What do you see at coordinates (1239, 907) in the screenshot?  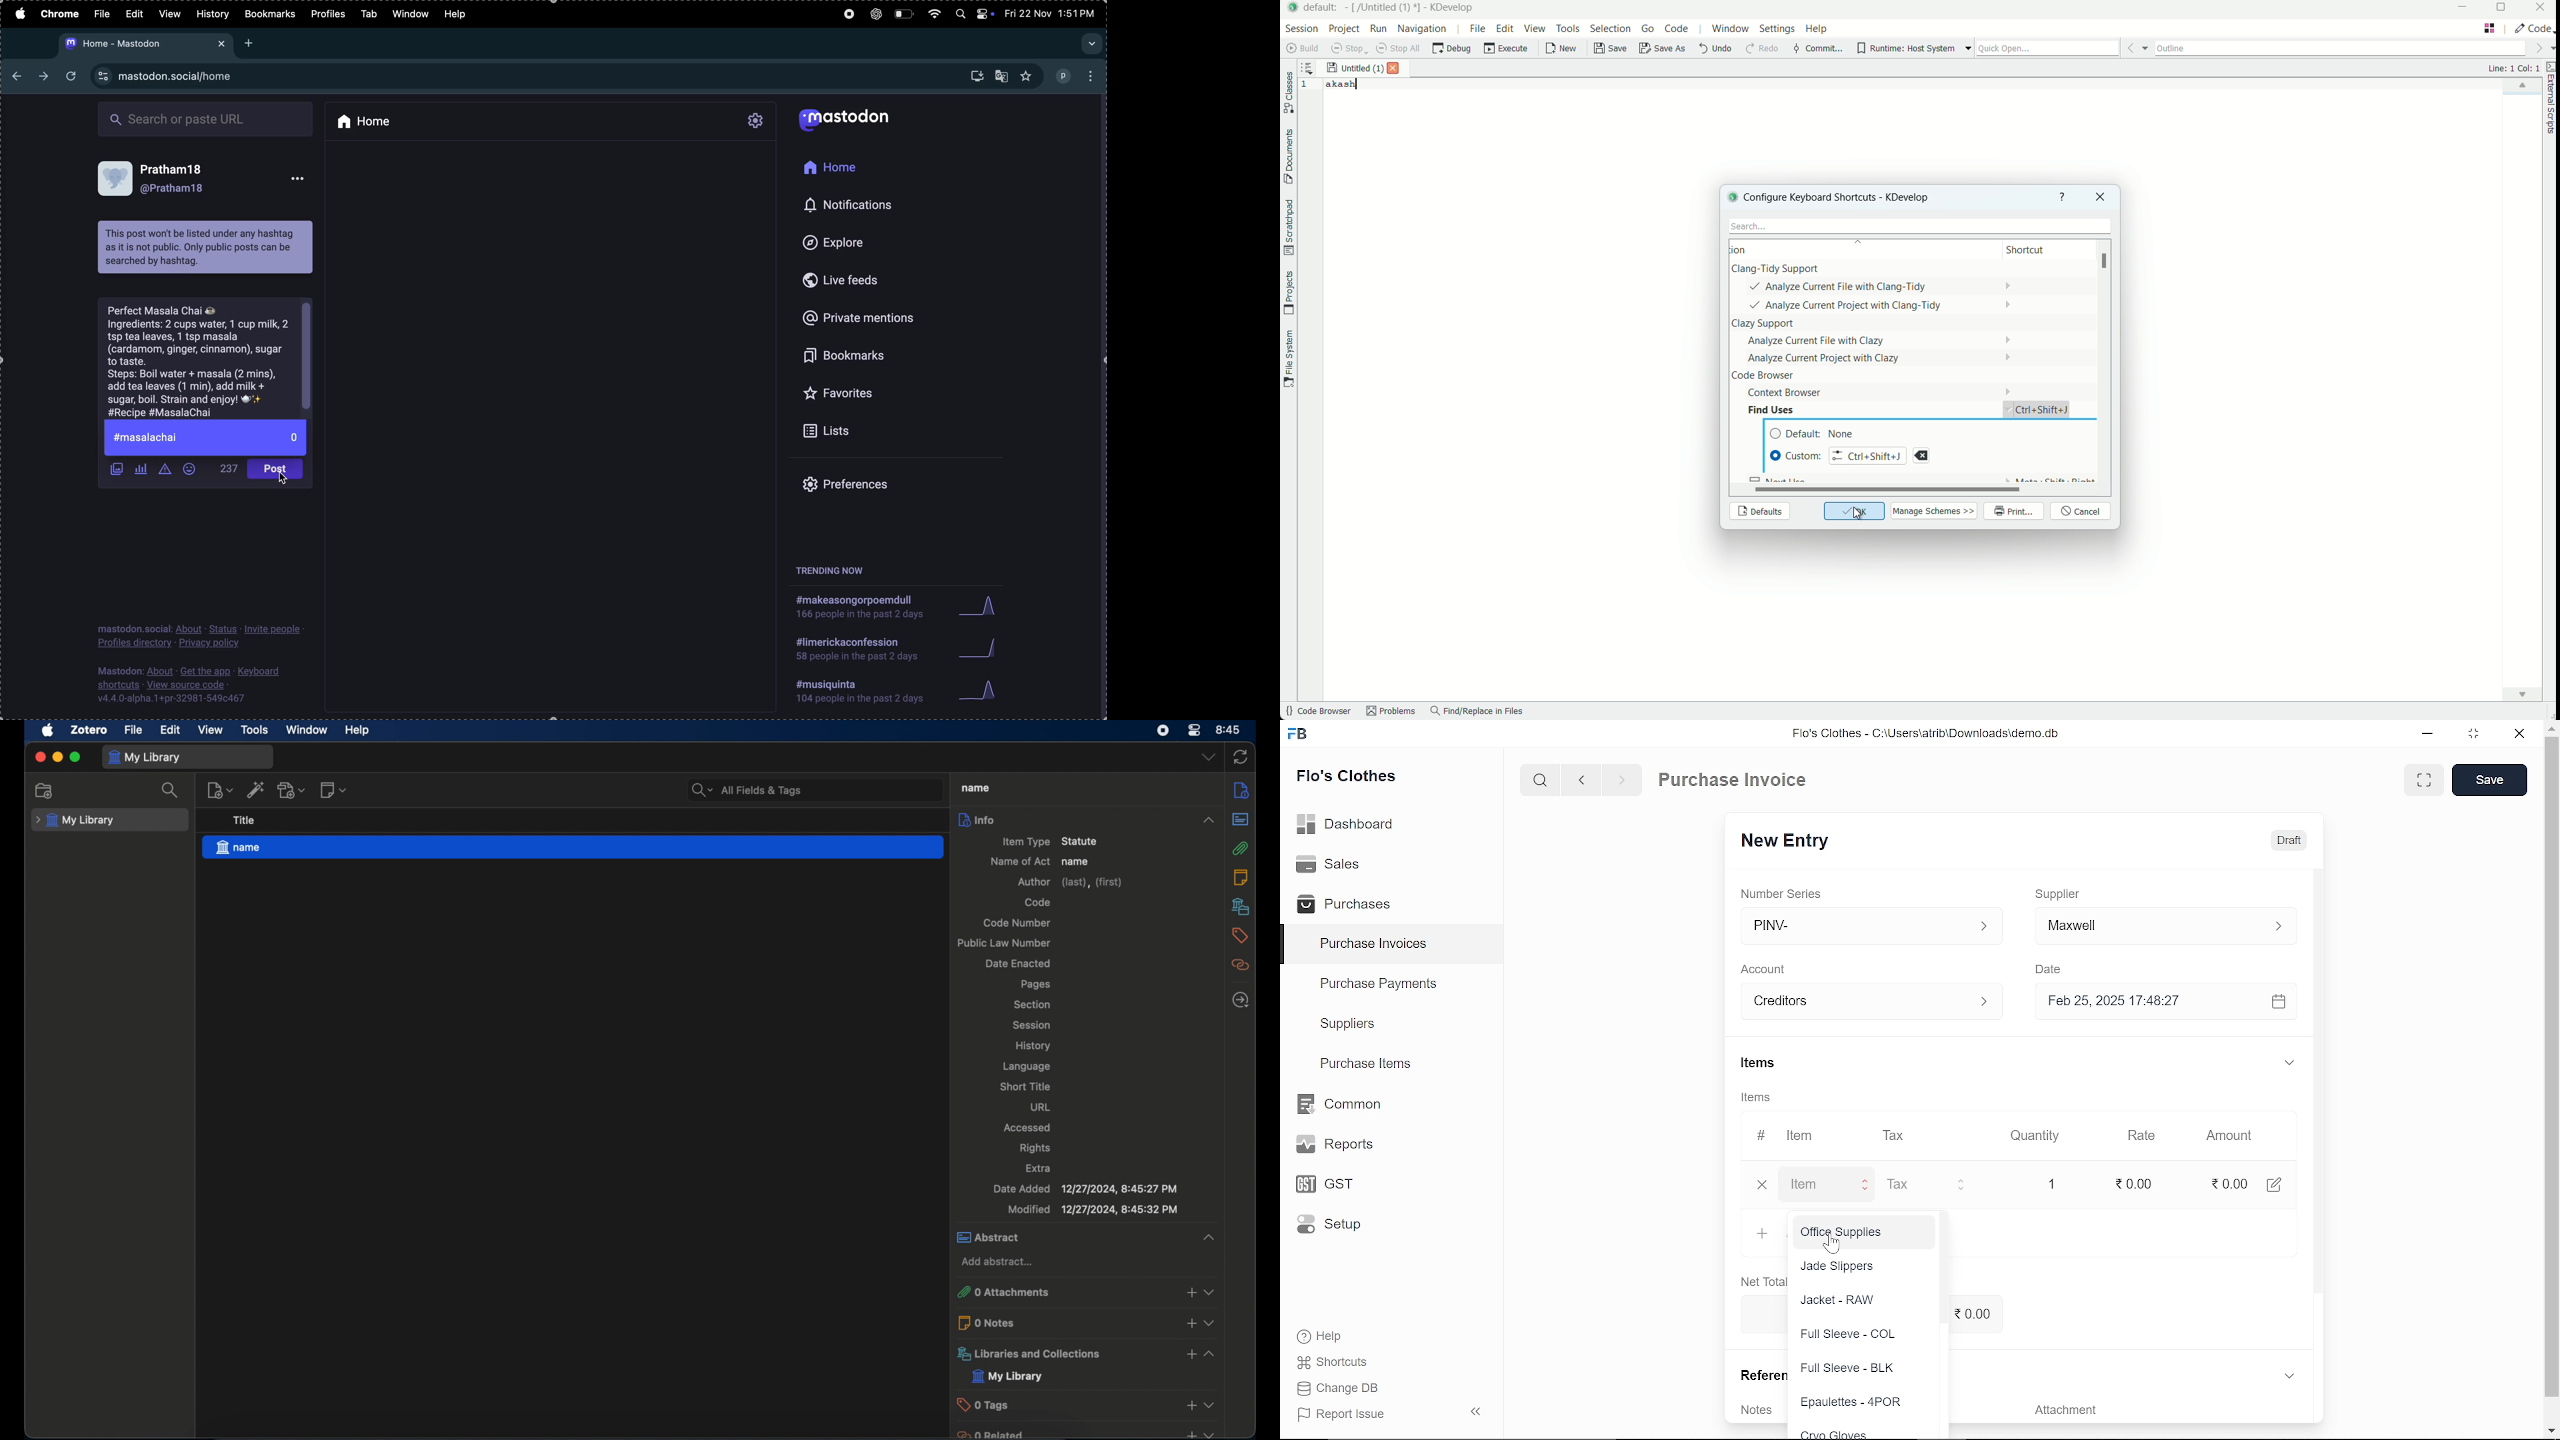 I see `libraries` at bounding box center [1239, 907].